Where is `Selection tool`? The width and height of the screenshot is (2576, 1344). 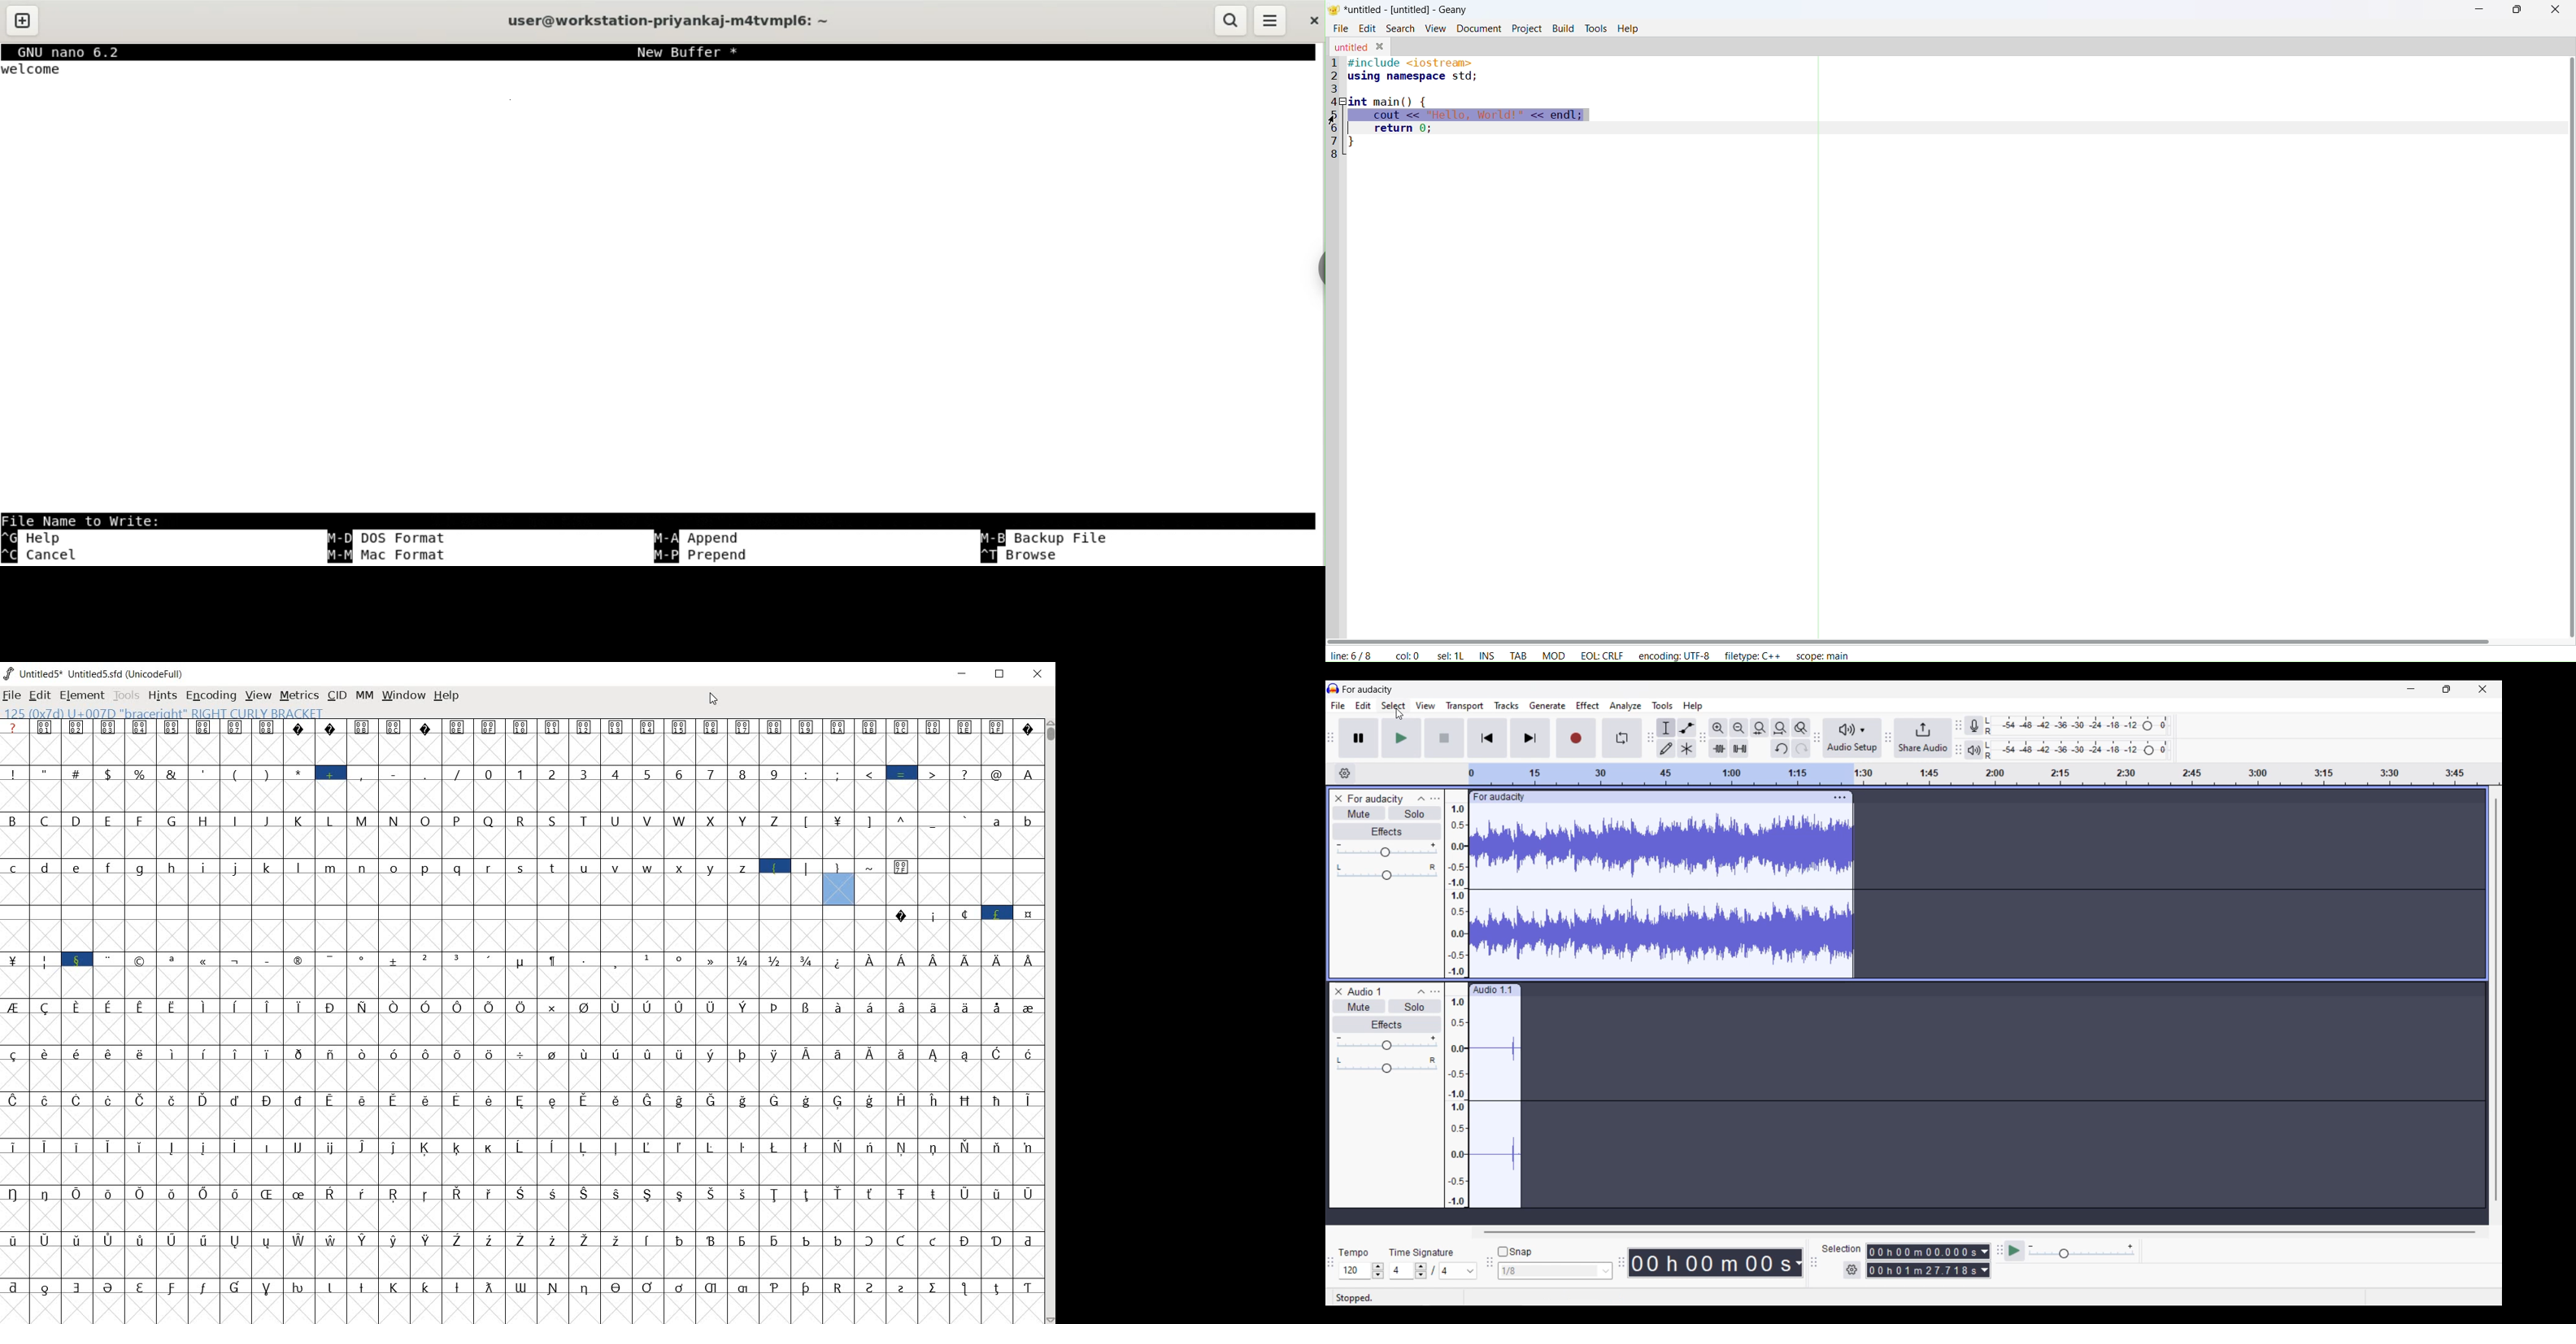
Selection tool is located at coordinates (1666, 728).